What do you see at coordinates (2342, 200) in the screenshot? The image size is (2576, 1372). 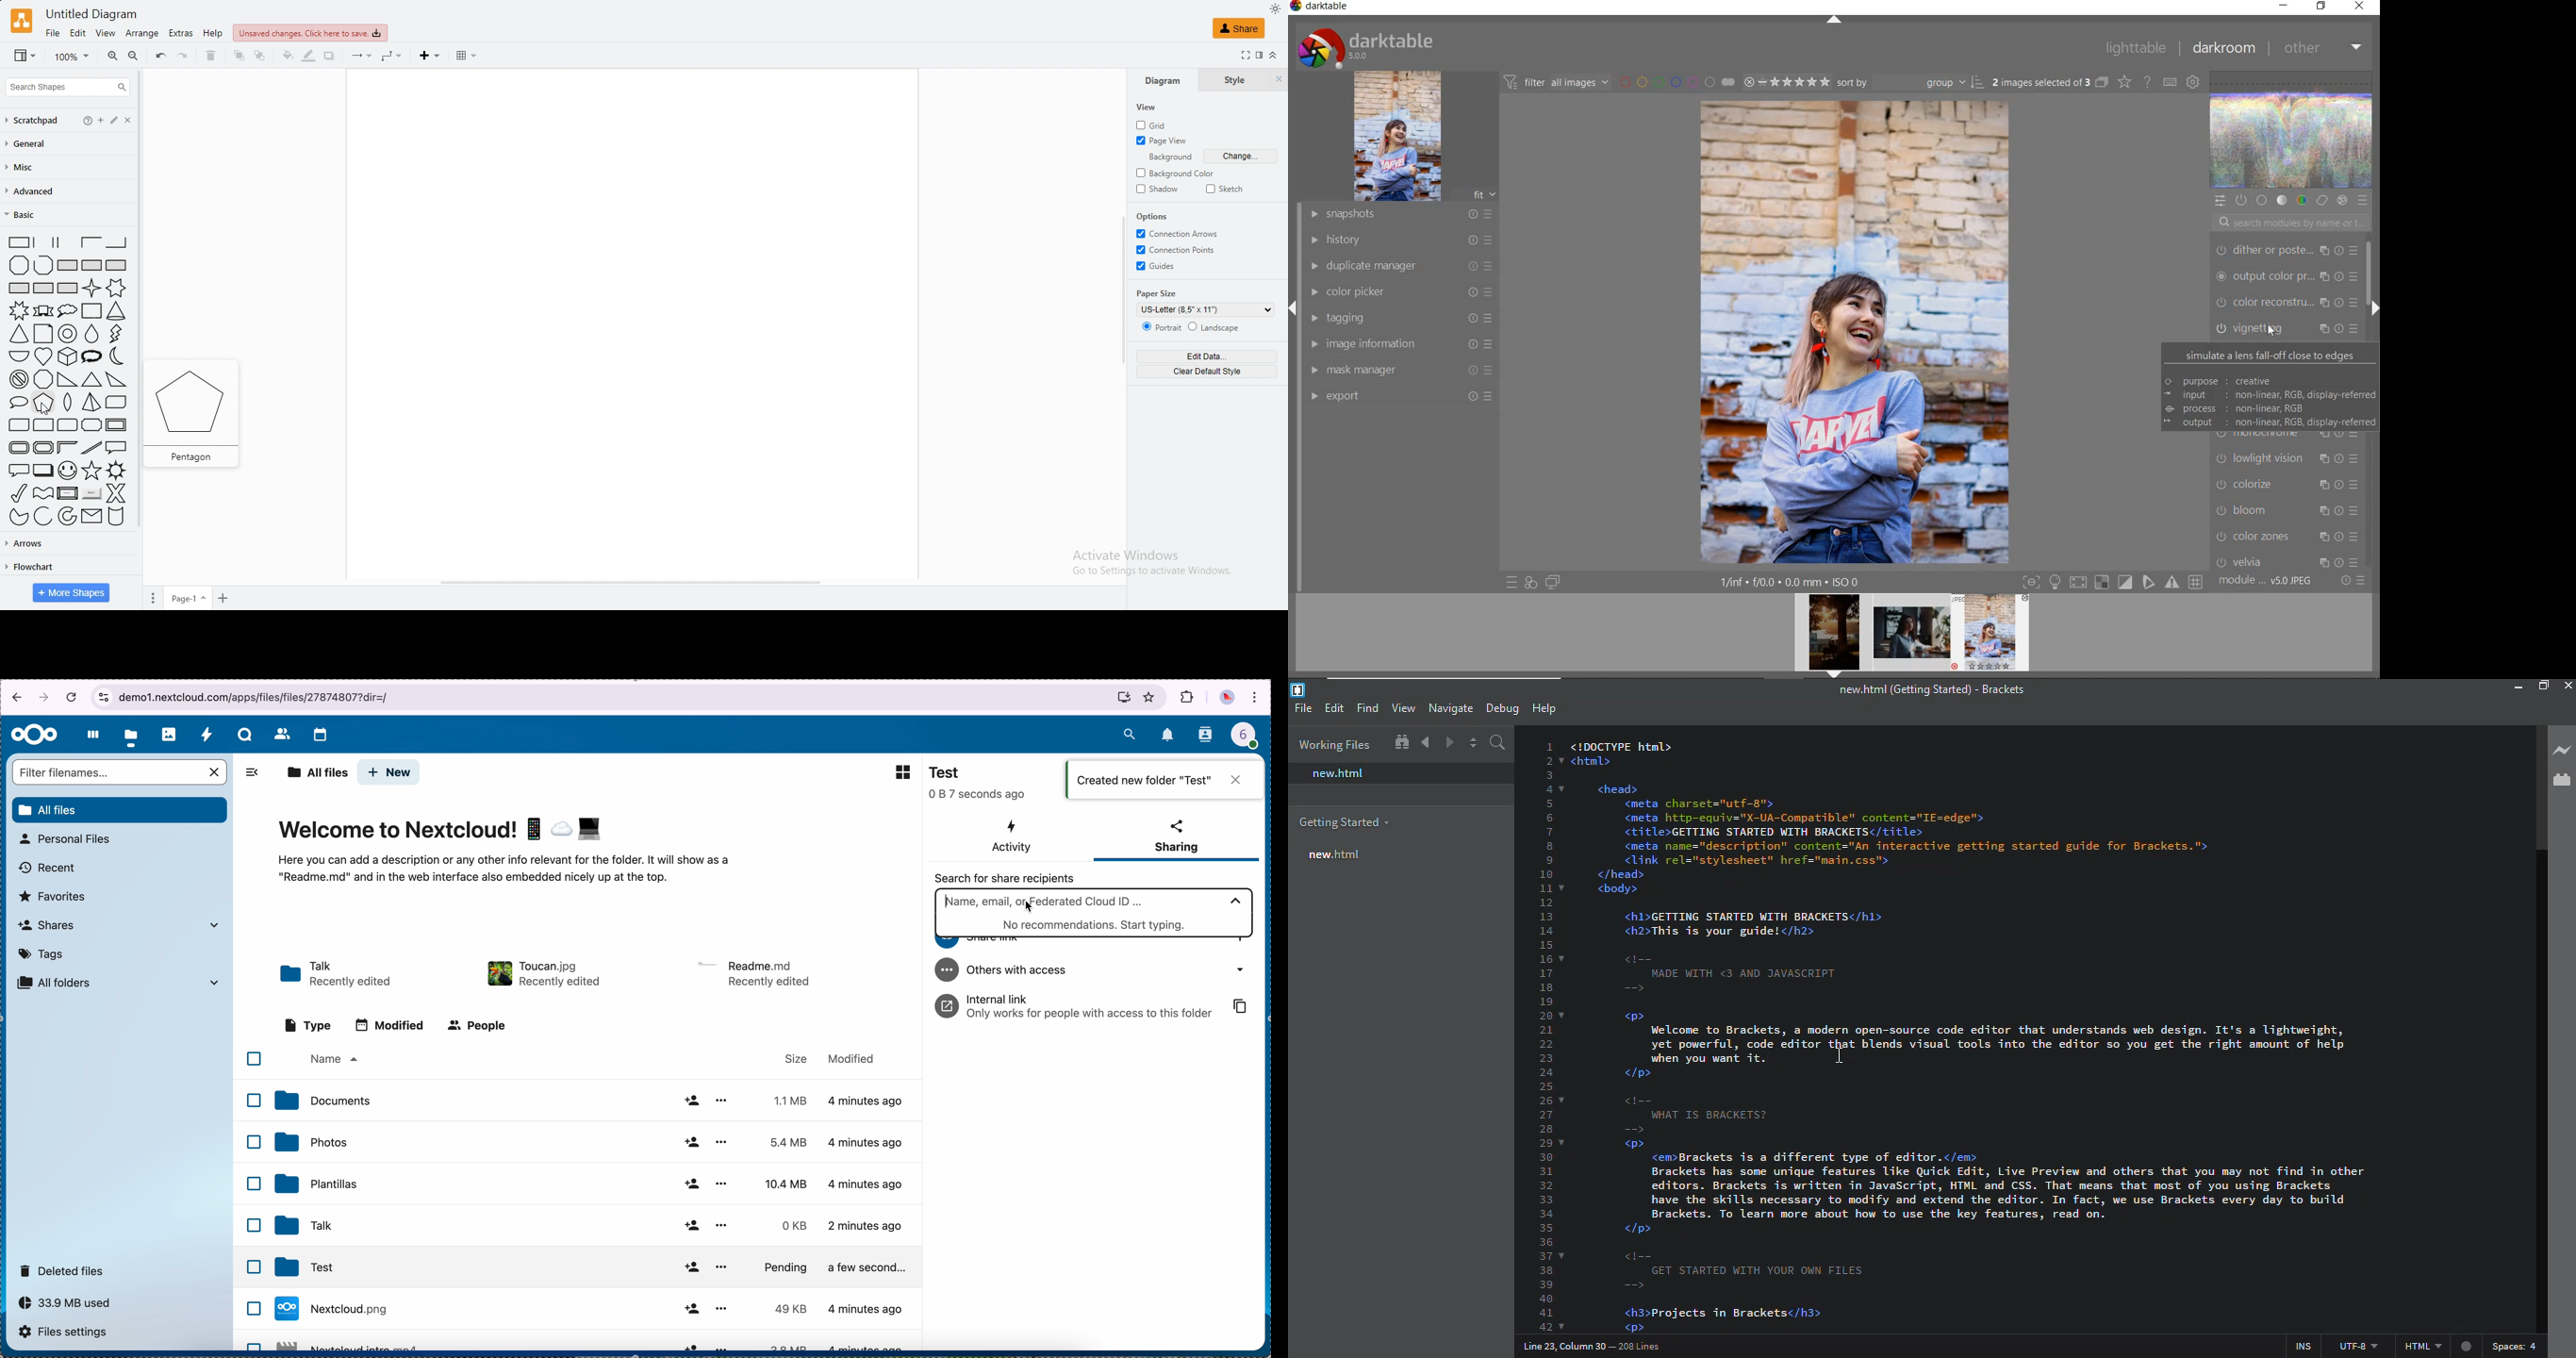 I see `effect` at bounding box center [2342, 200].